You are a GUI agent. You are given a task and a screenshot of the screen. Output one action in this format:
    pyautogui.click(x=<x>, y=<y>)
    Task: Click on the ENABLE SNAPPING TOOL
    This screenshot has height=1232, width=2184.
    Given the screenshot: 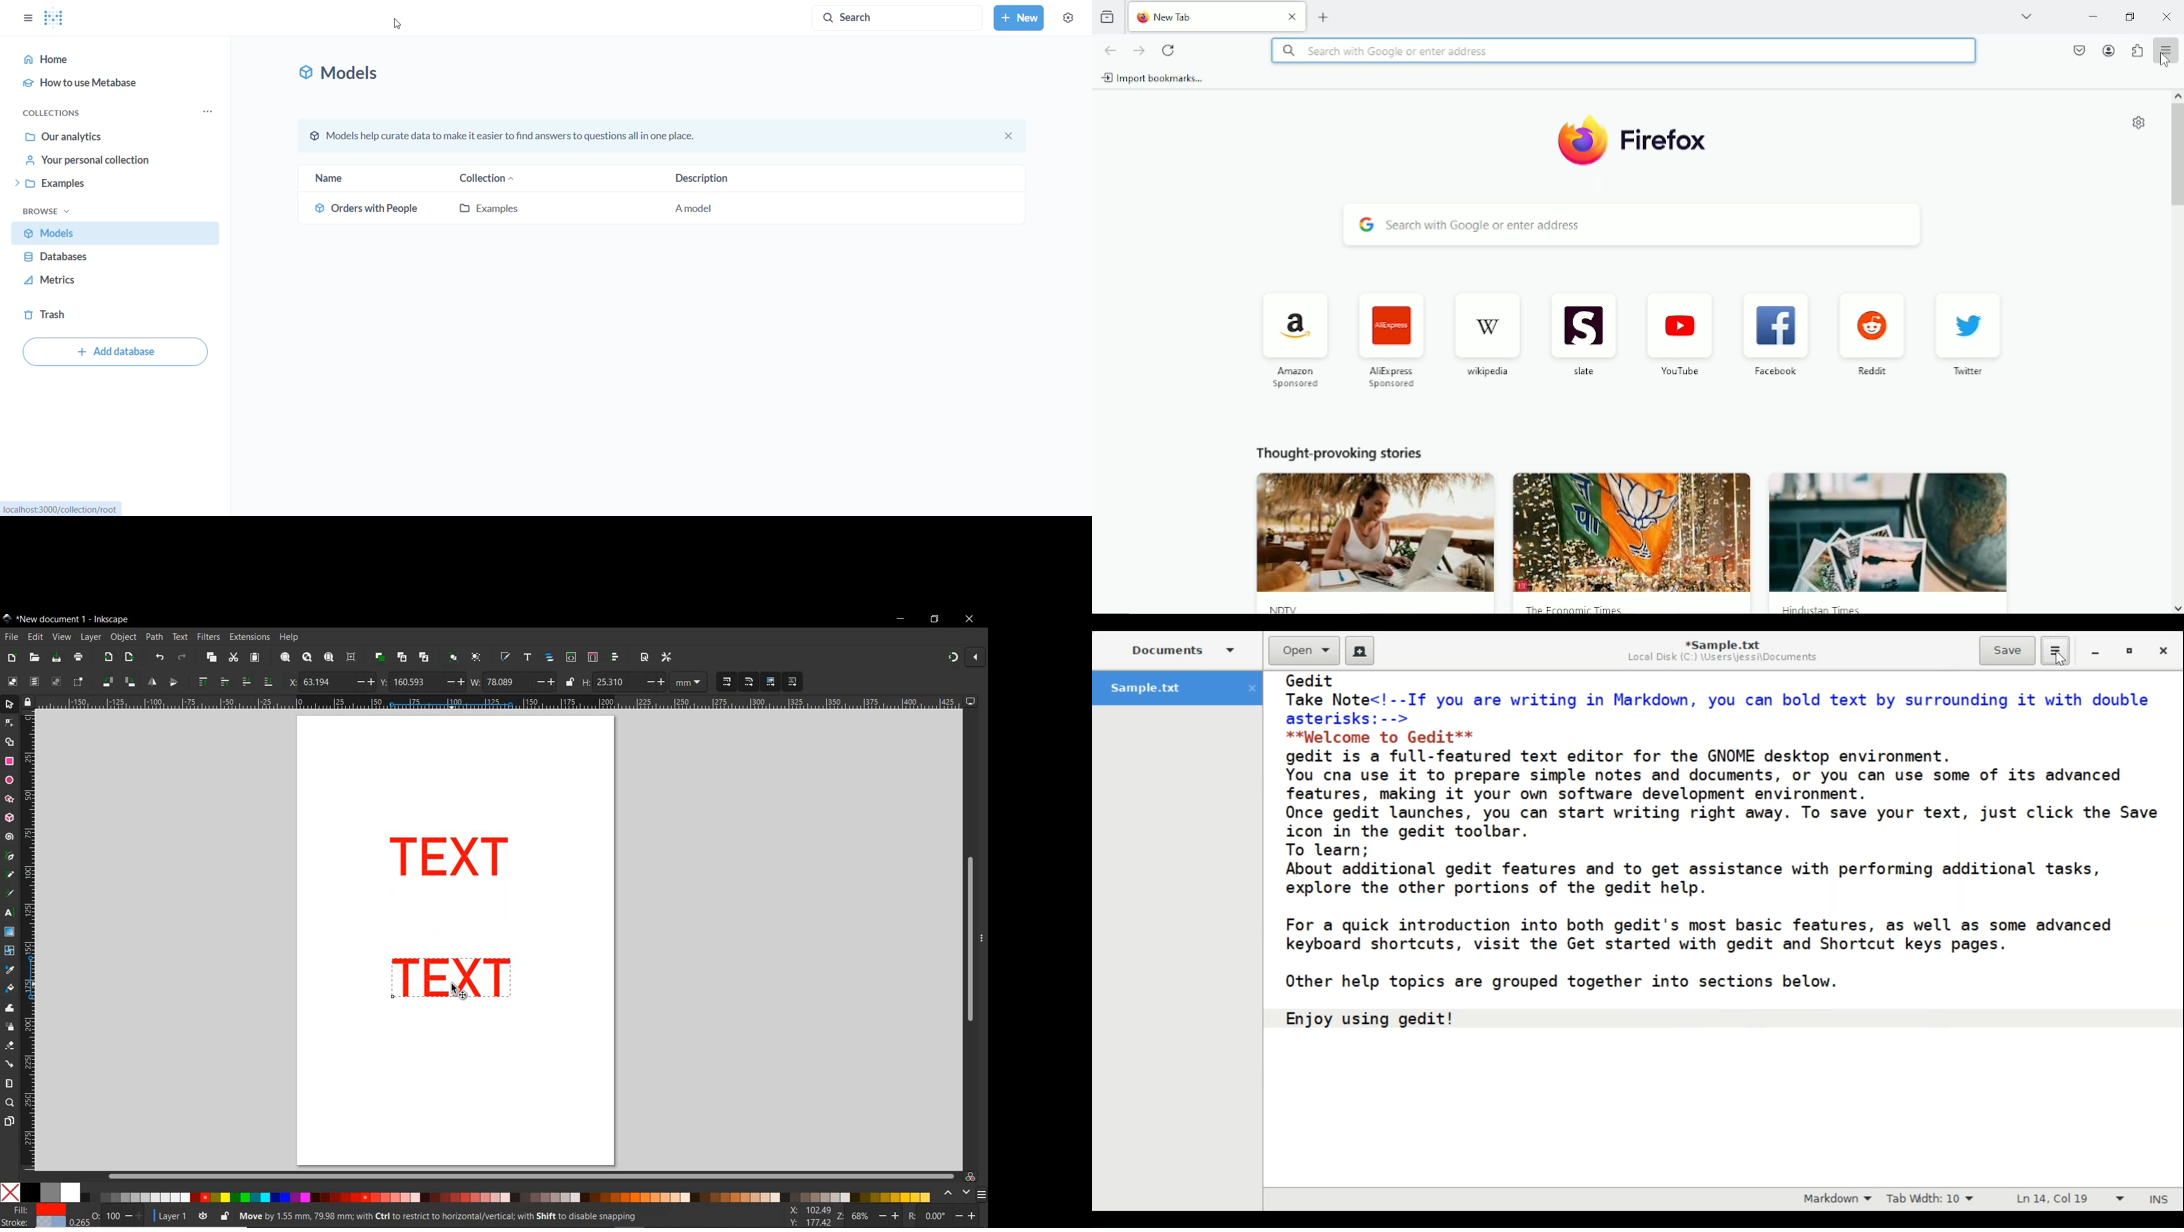 What is the action you would take?
    pyautogui.click(x=959, y=658)
    